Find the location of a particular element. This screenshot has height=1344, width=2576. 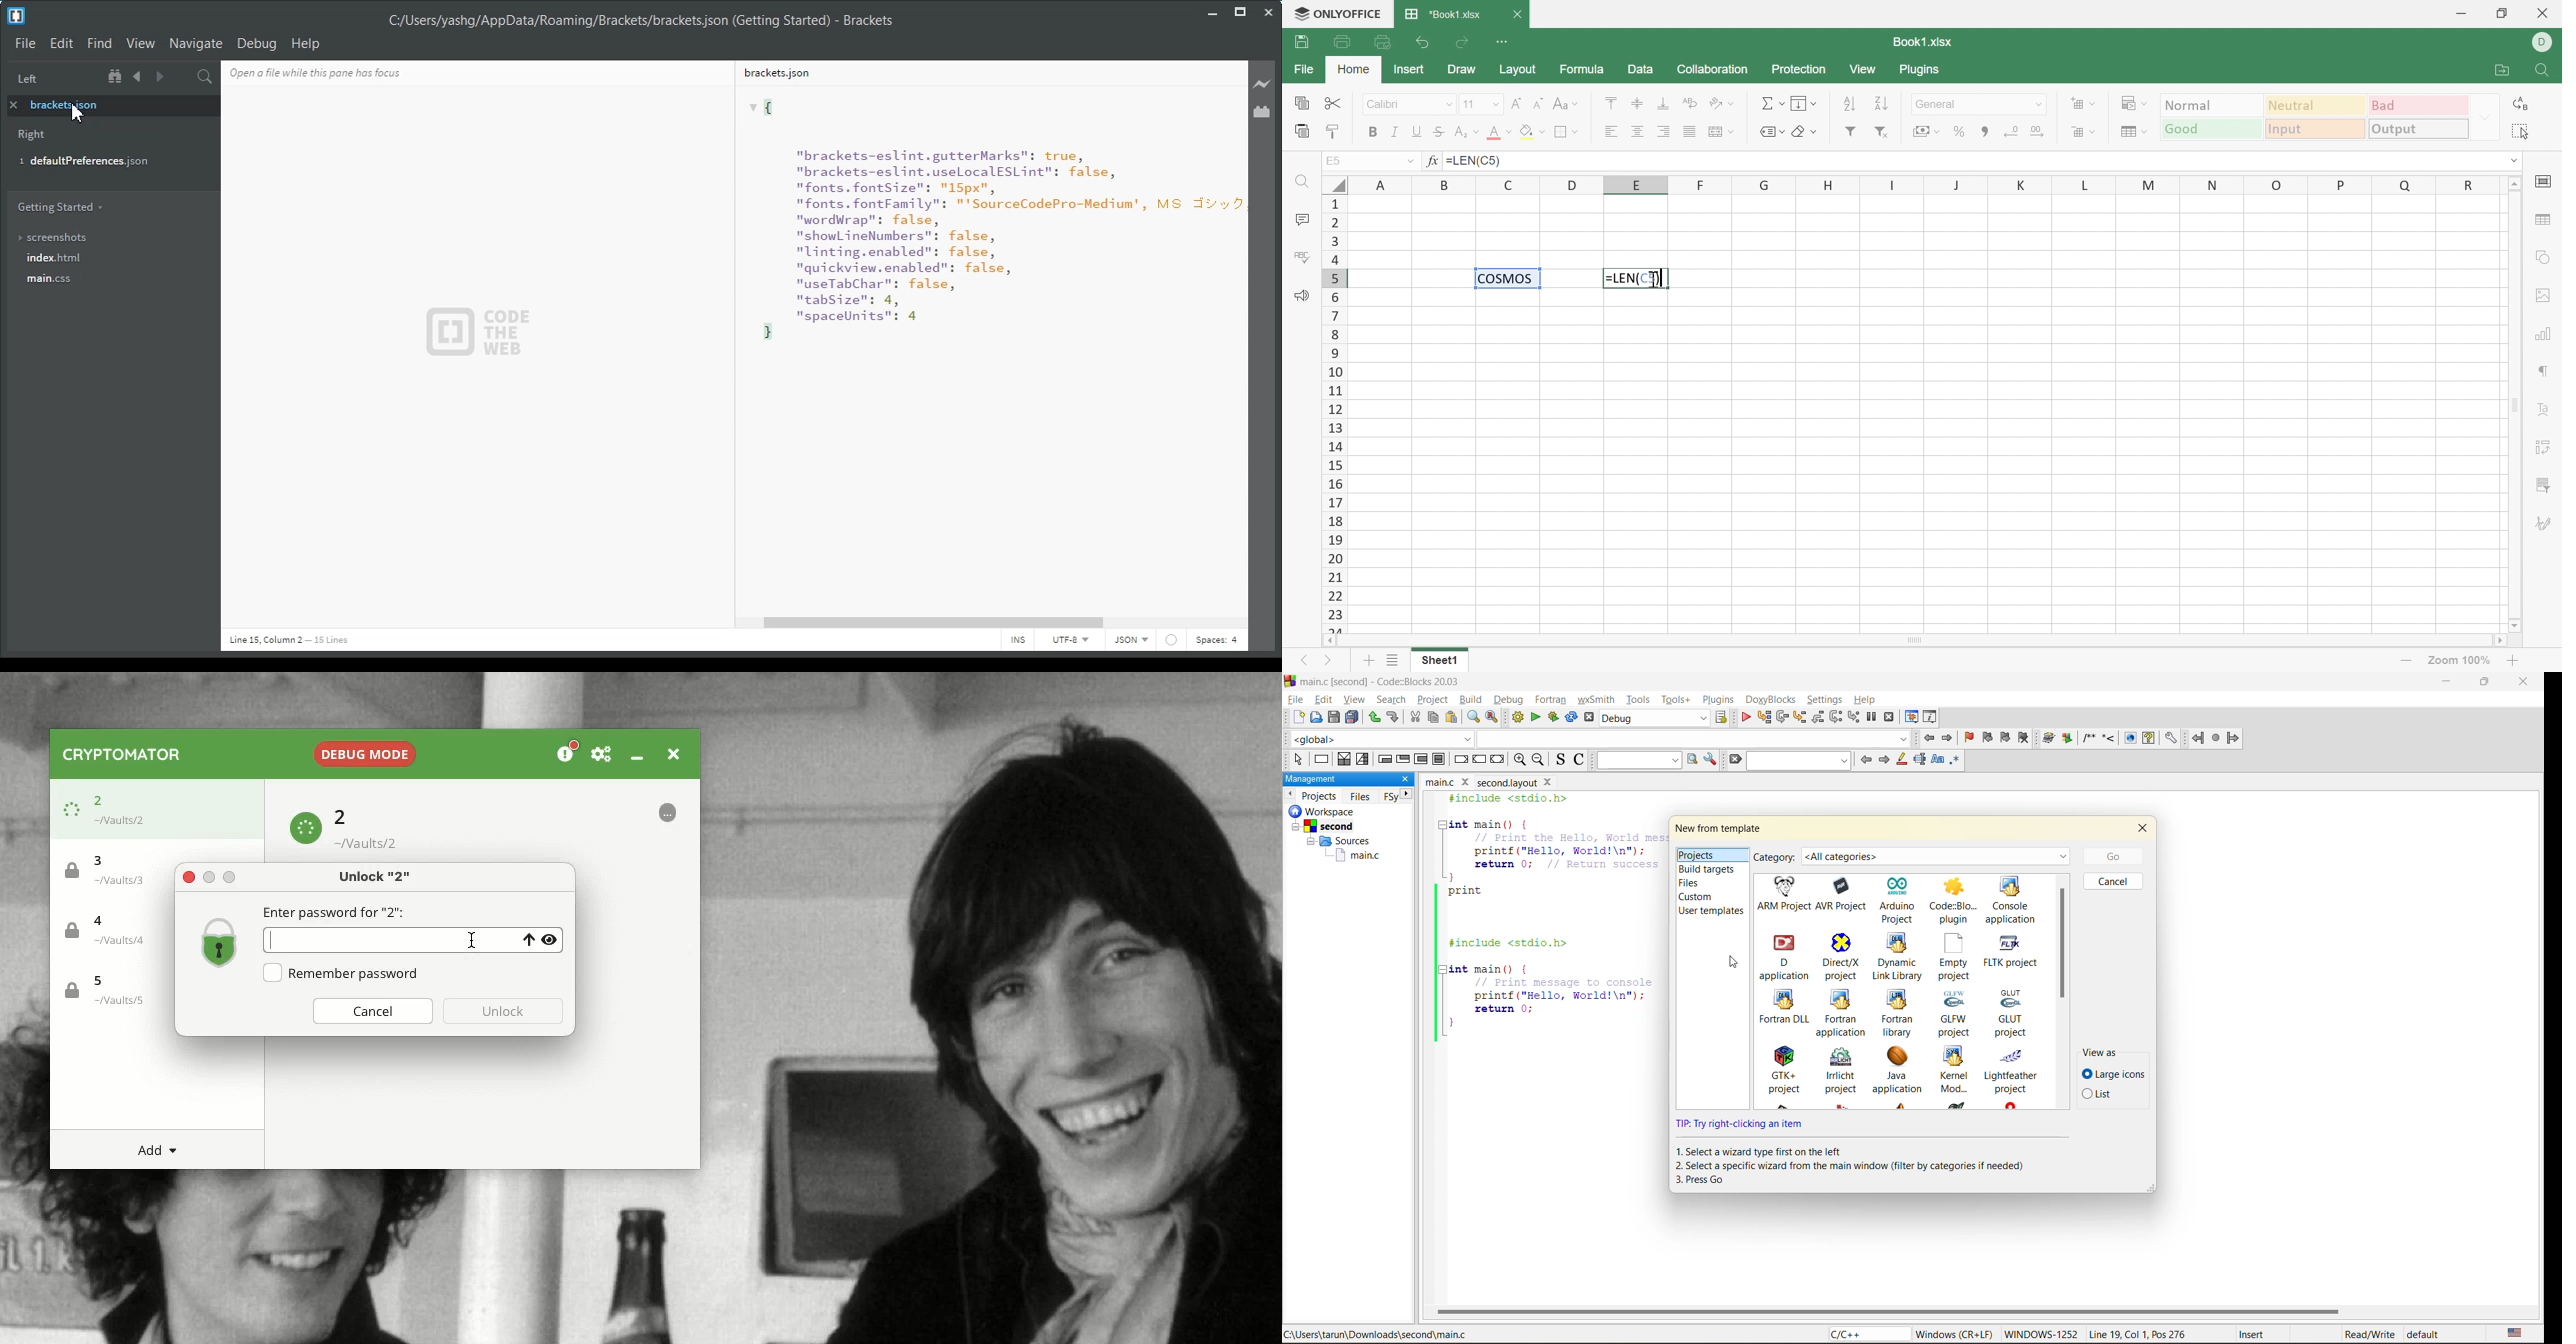

toggle source is located at coordinates (1558, 759).